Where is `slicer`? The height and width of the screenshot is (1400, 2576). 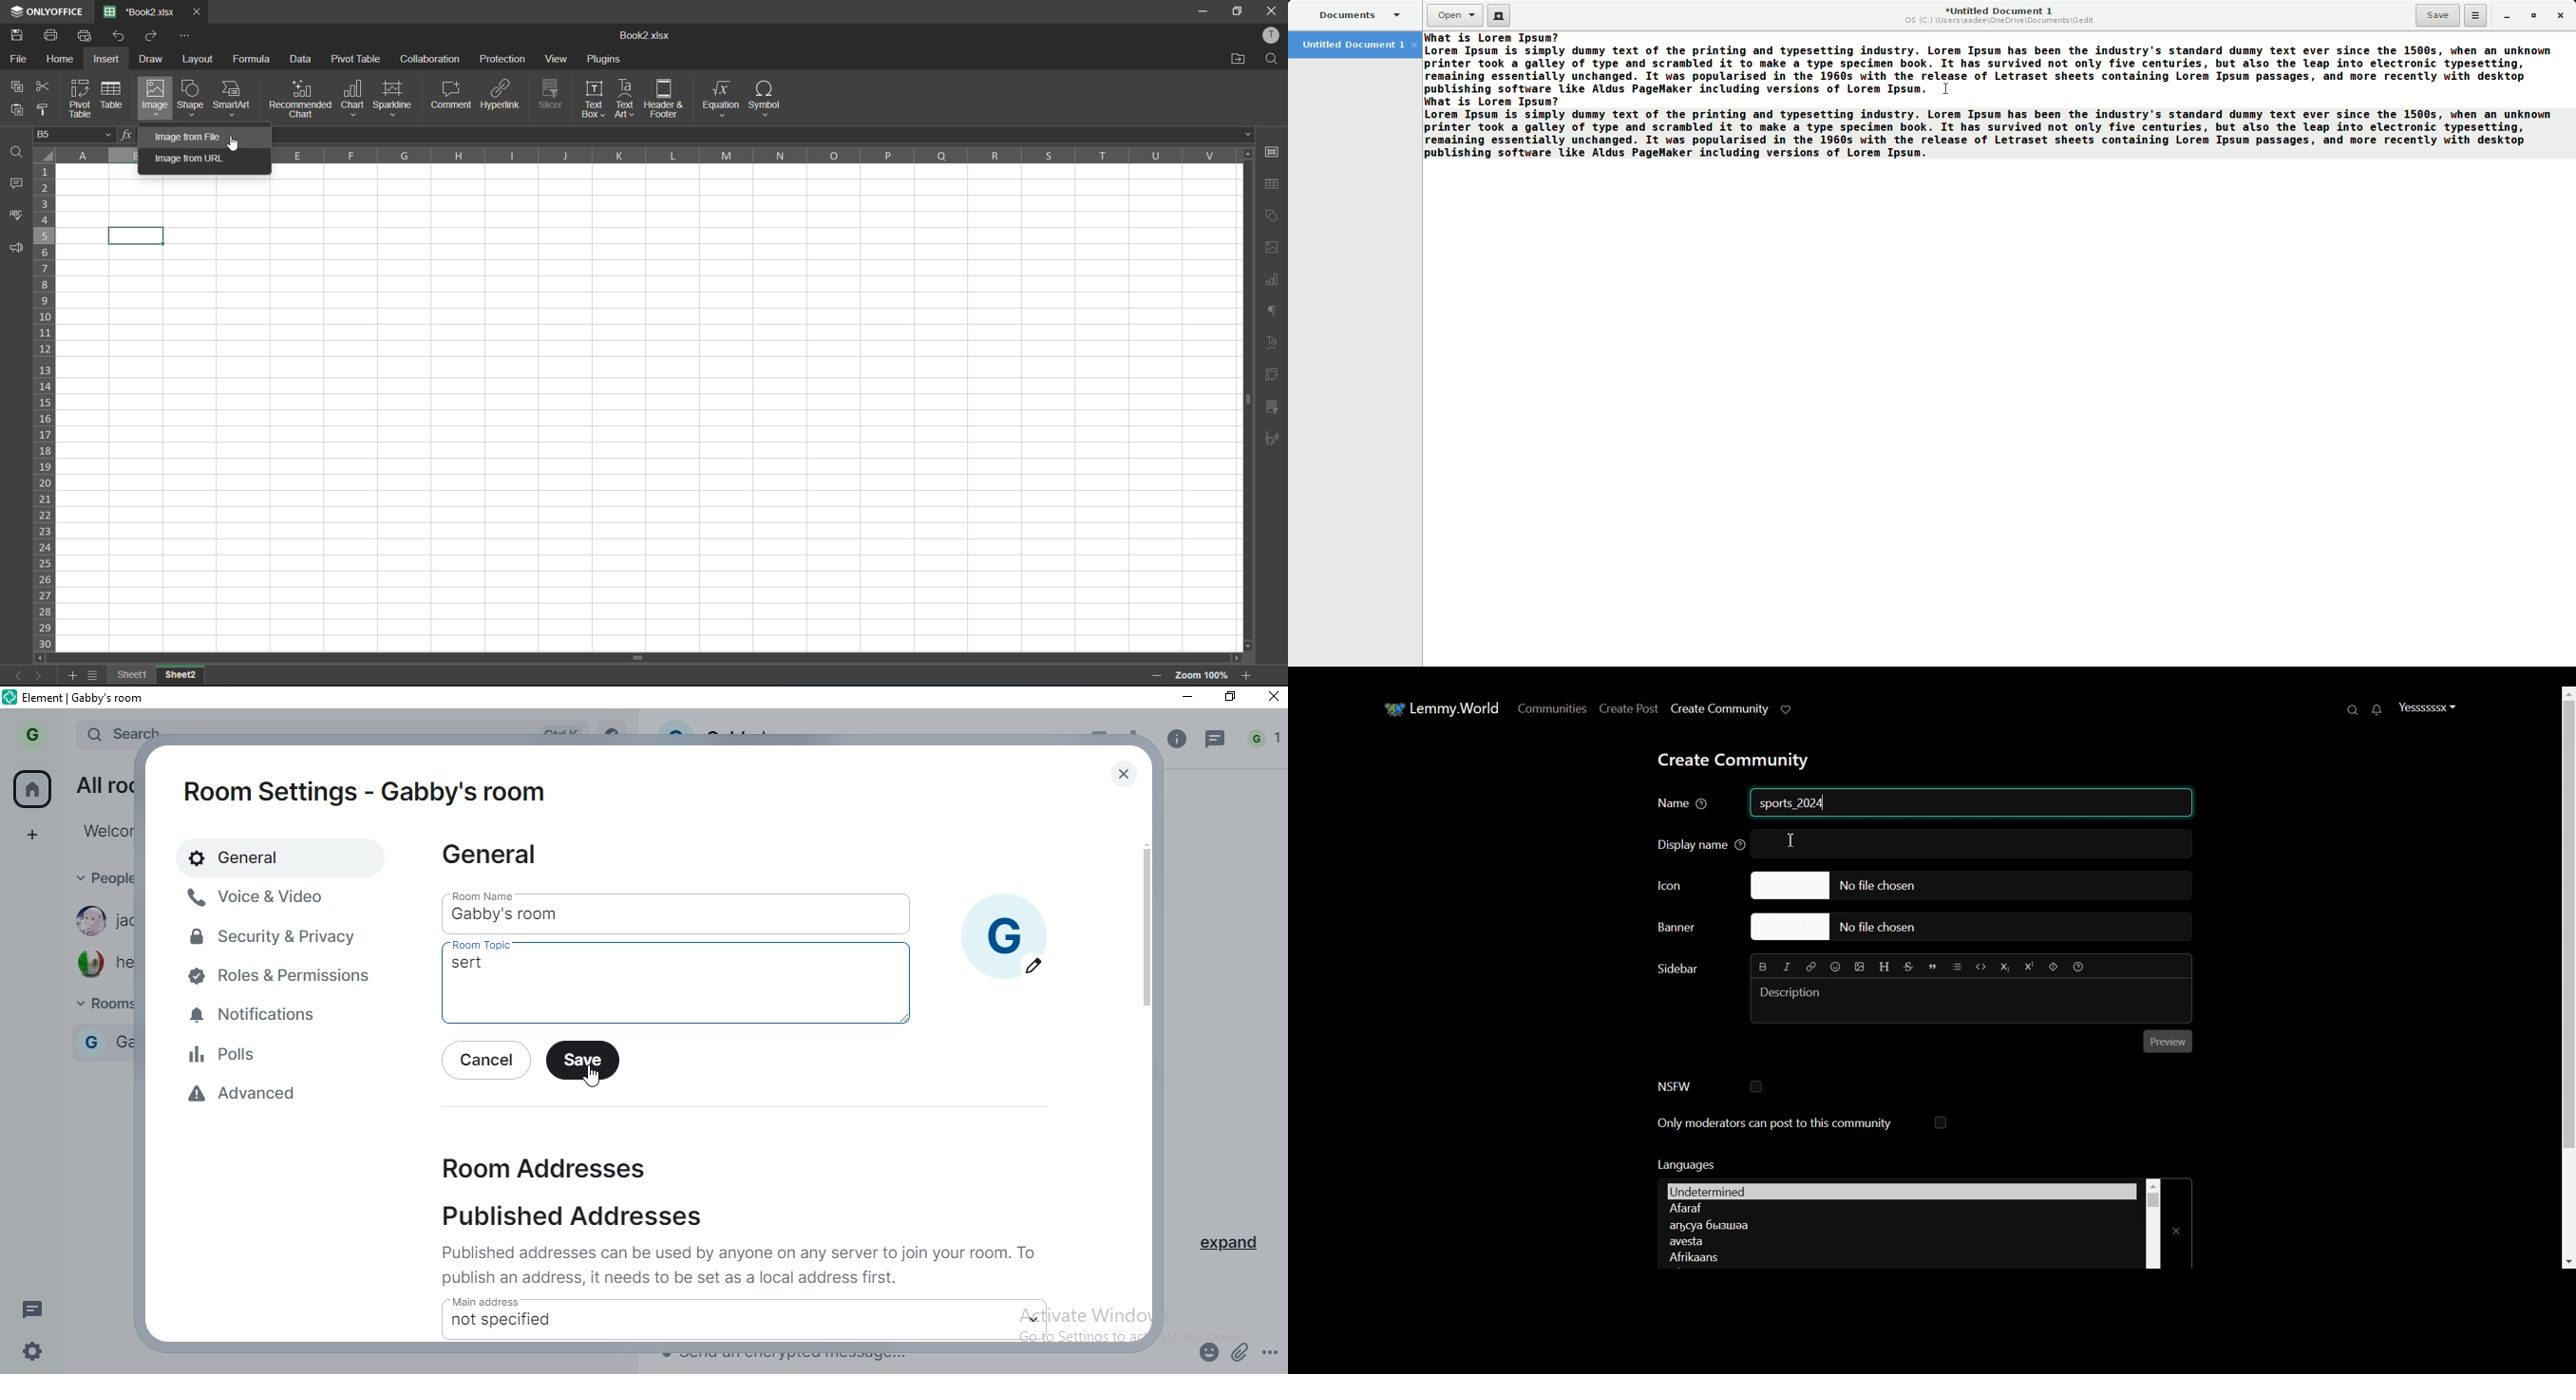
slicer is located at coordinates (552, 93).